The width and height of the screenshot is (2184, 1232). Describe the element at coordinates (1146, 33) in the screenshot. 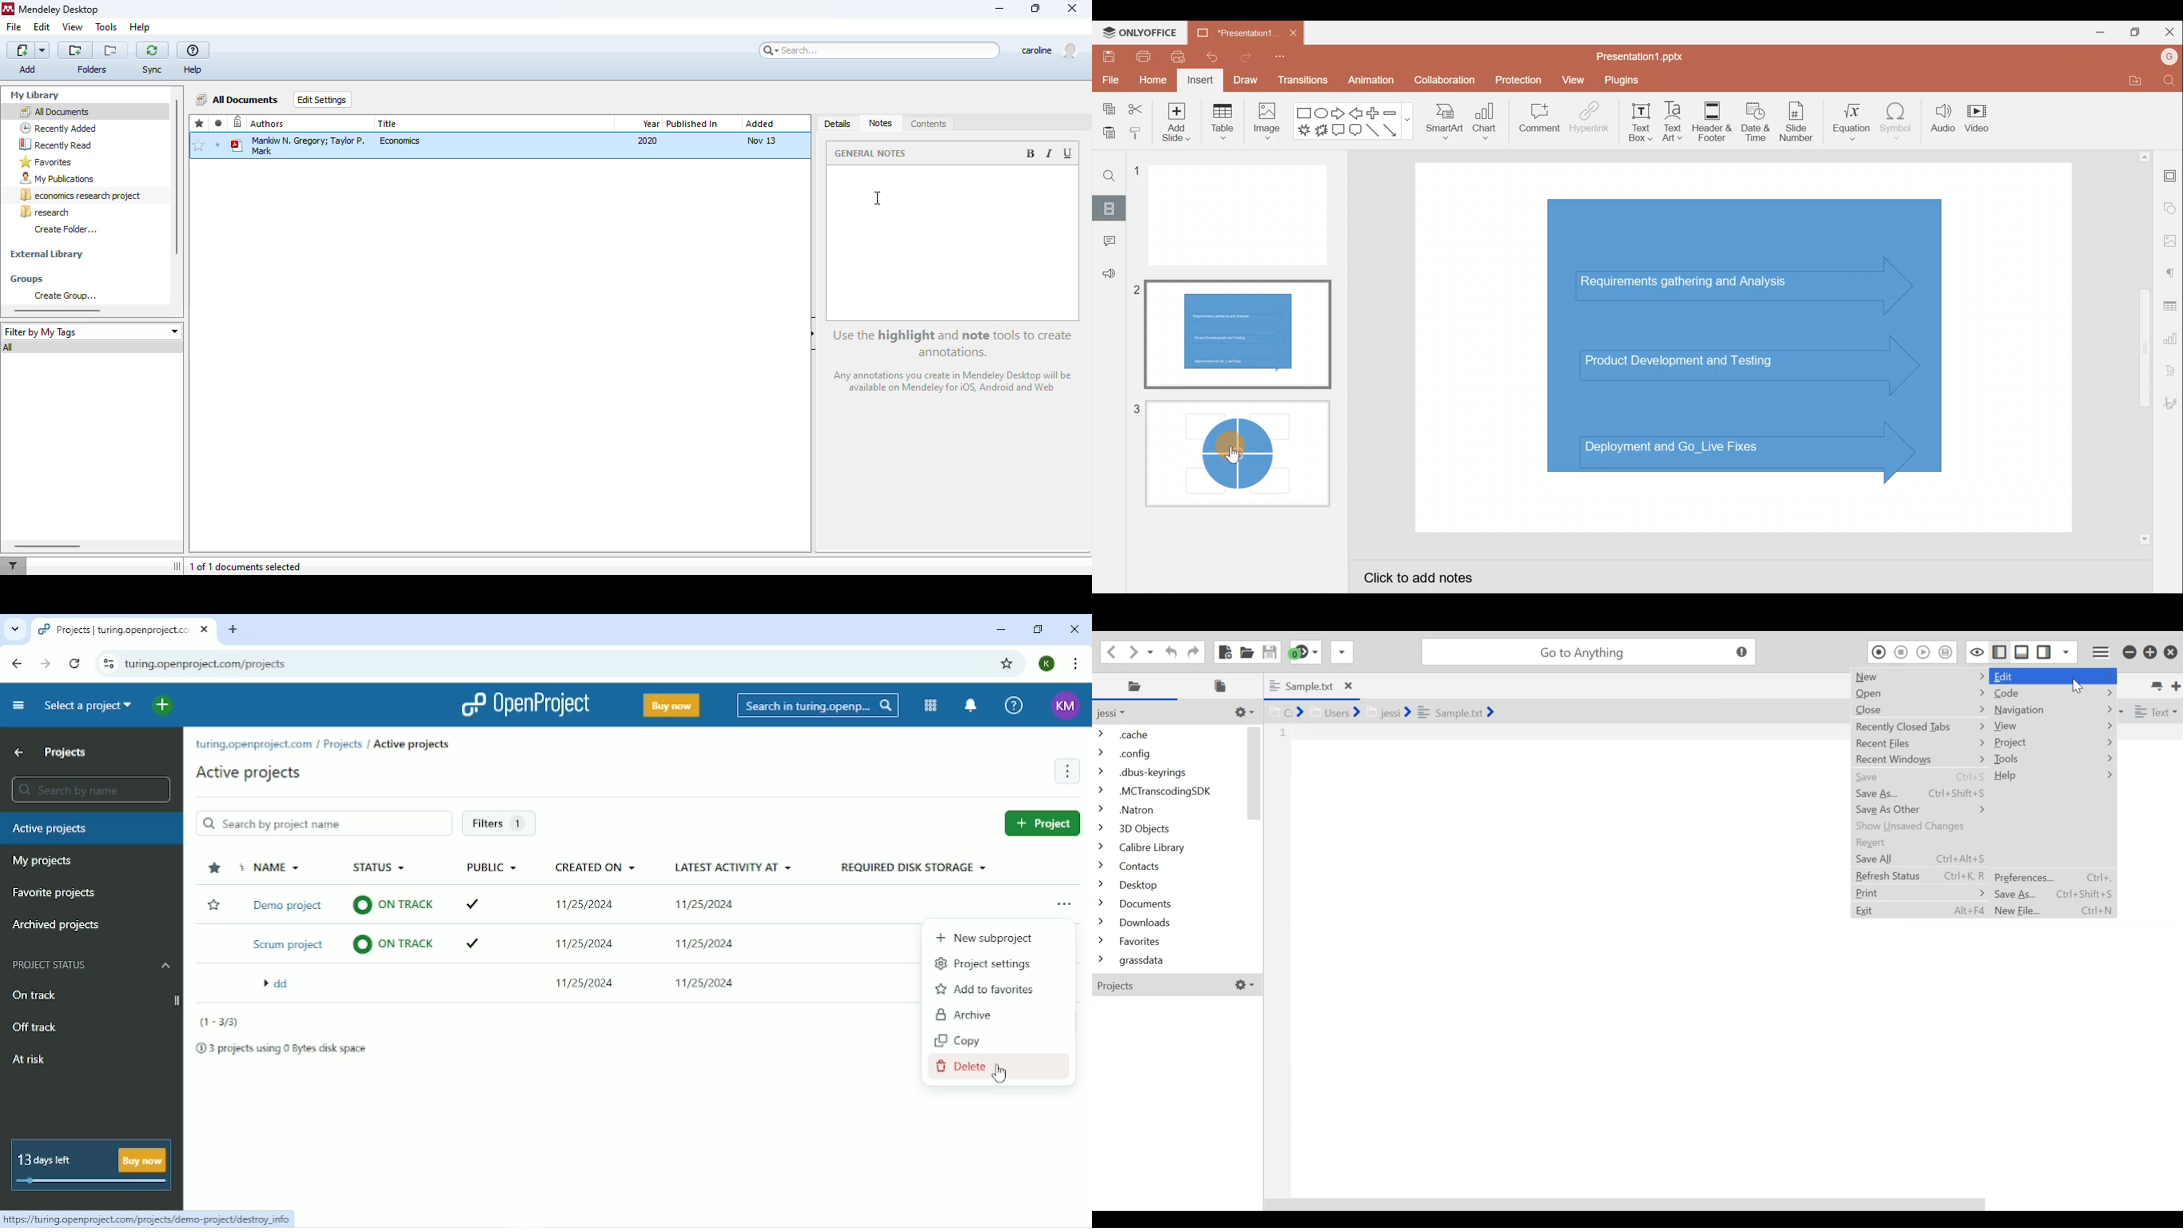

I see `ONLYOFFICE Menu` at that location.